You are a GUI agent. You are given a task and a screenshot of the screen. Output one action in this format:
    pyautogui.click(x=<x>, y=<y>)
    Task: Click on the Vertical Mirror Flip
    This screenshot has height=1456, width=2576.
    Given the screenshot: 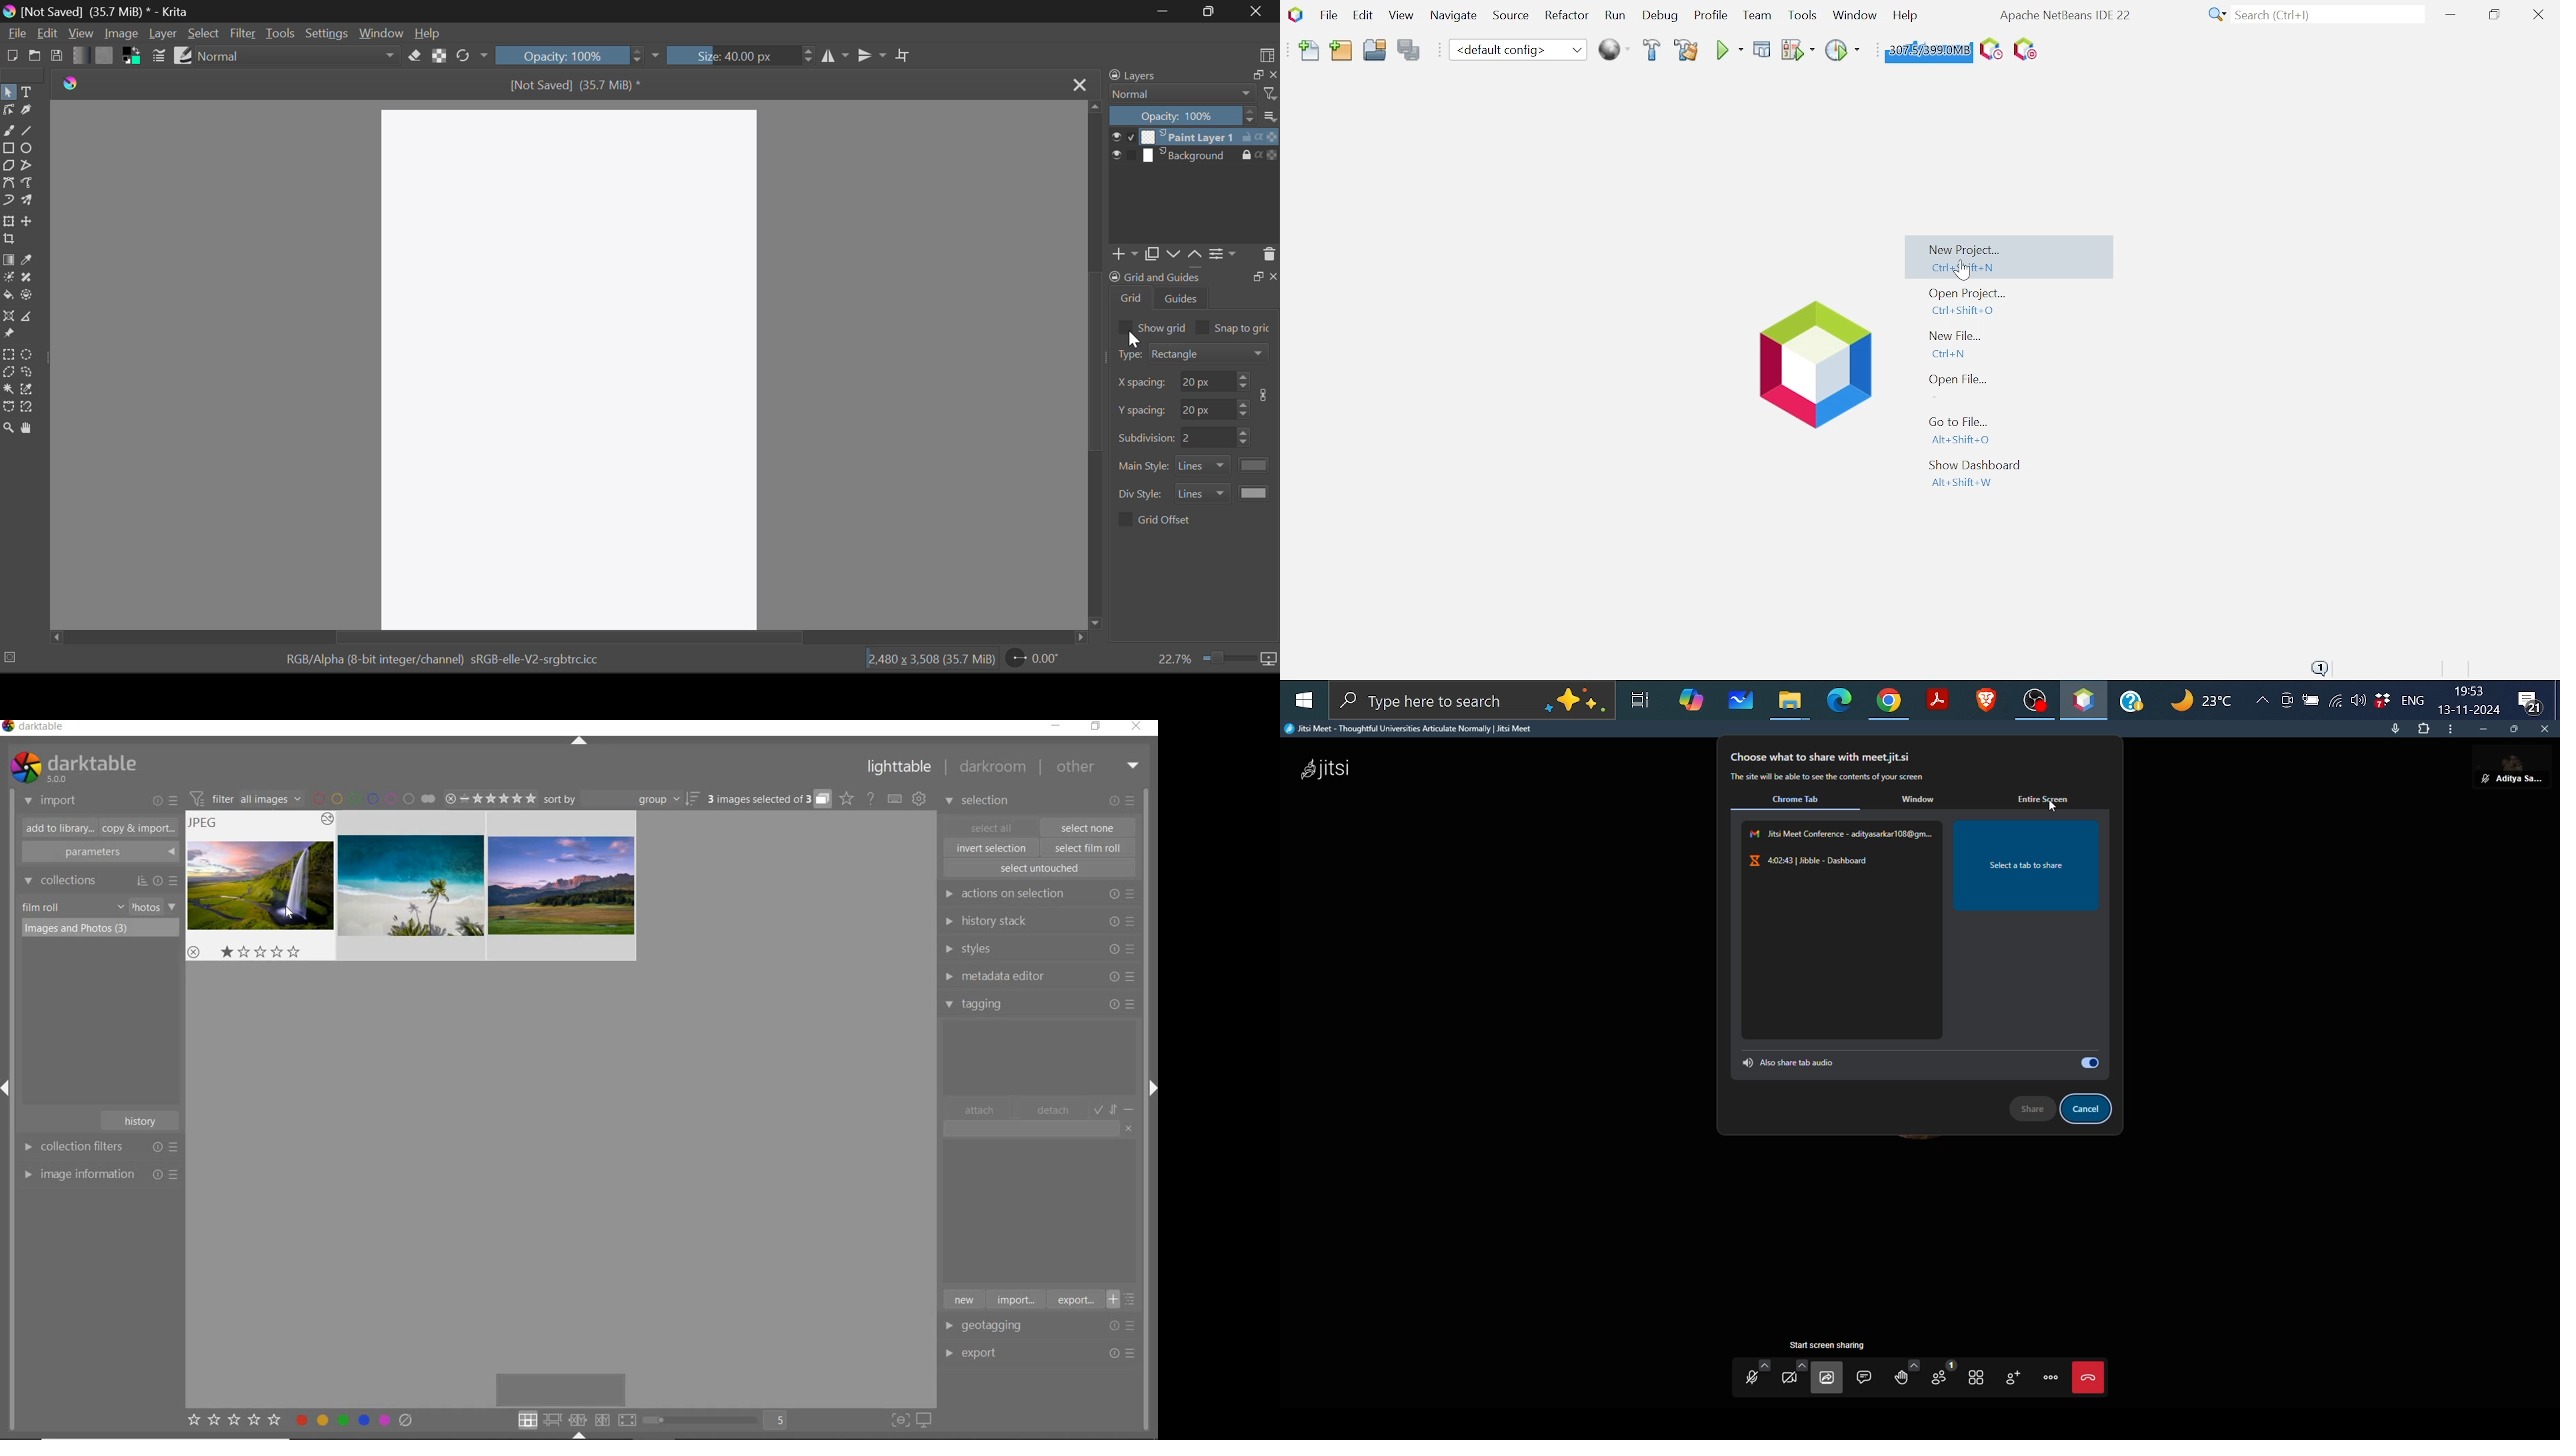 What is the action you would take?
    pyautogui.click(x=835, y=57)
    